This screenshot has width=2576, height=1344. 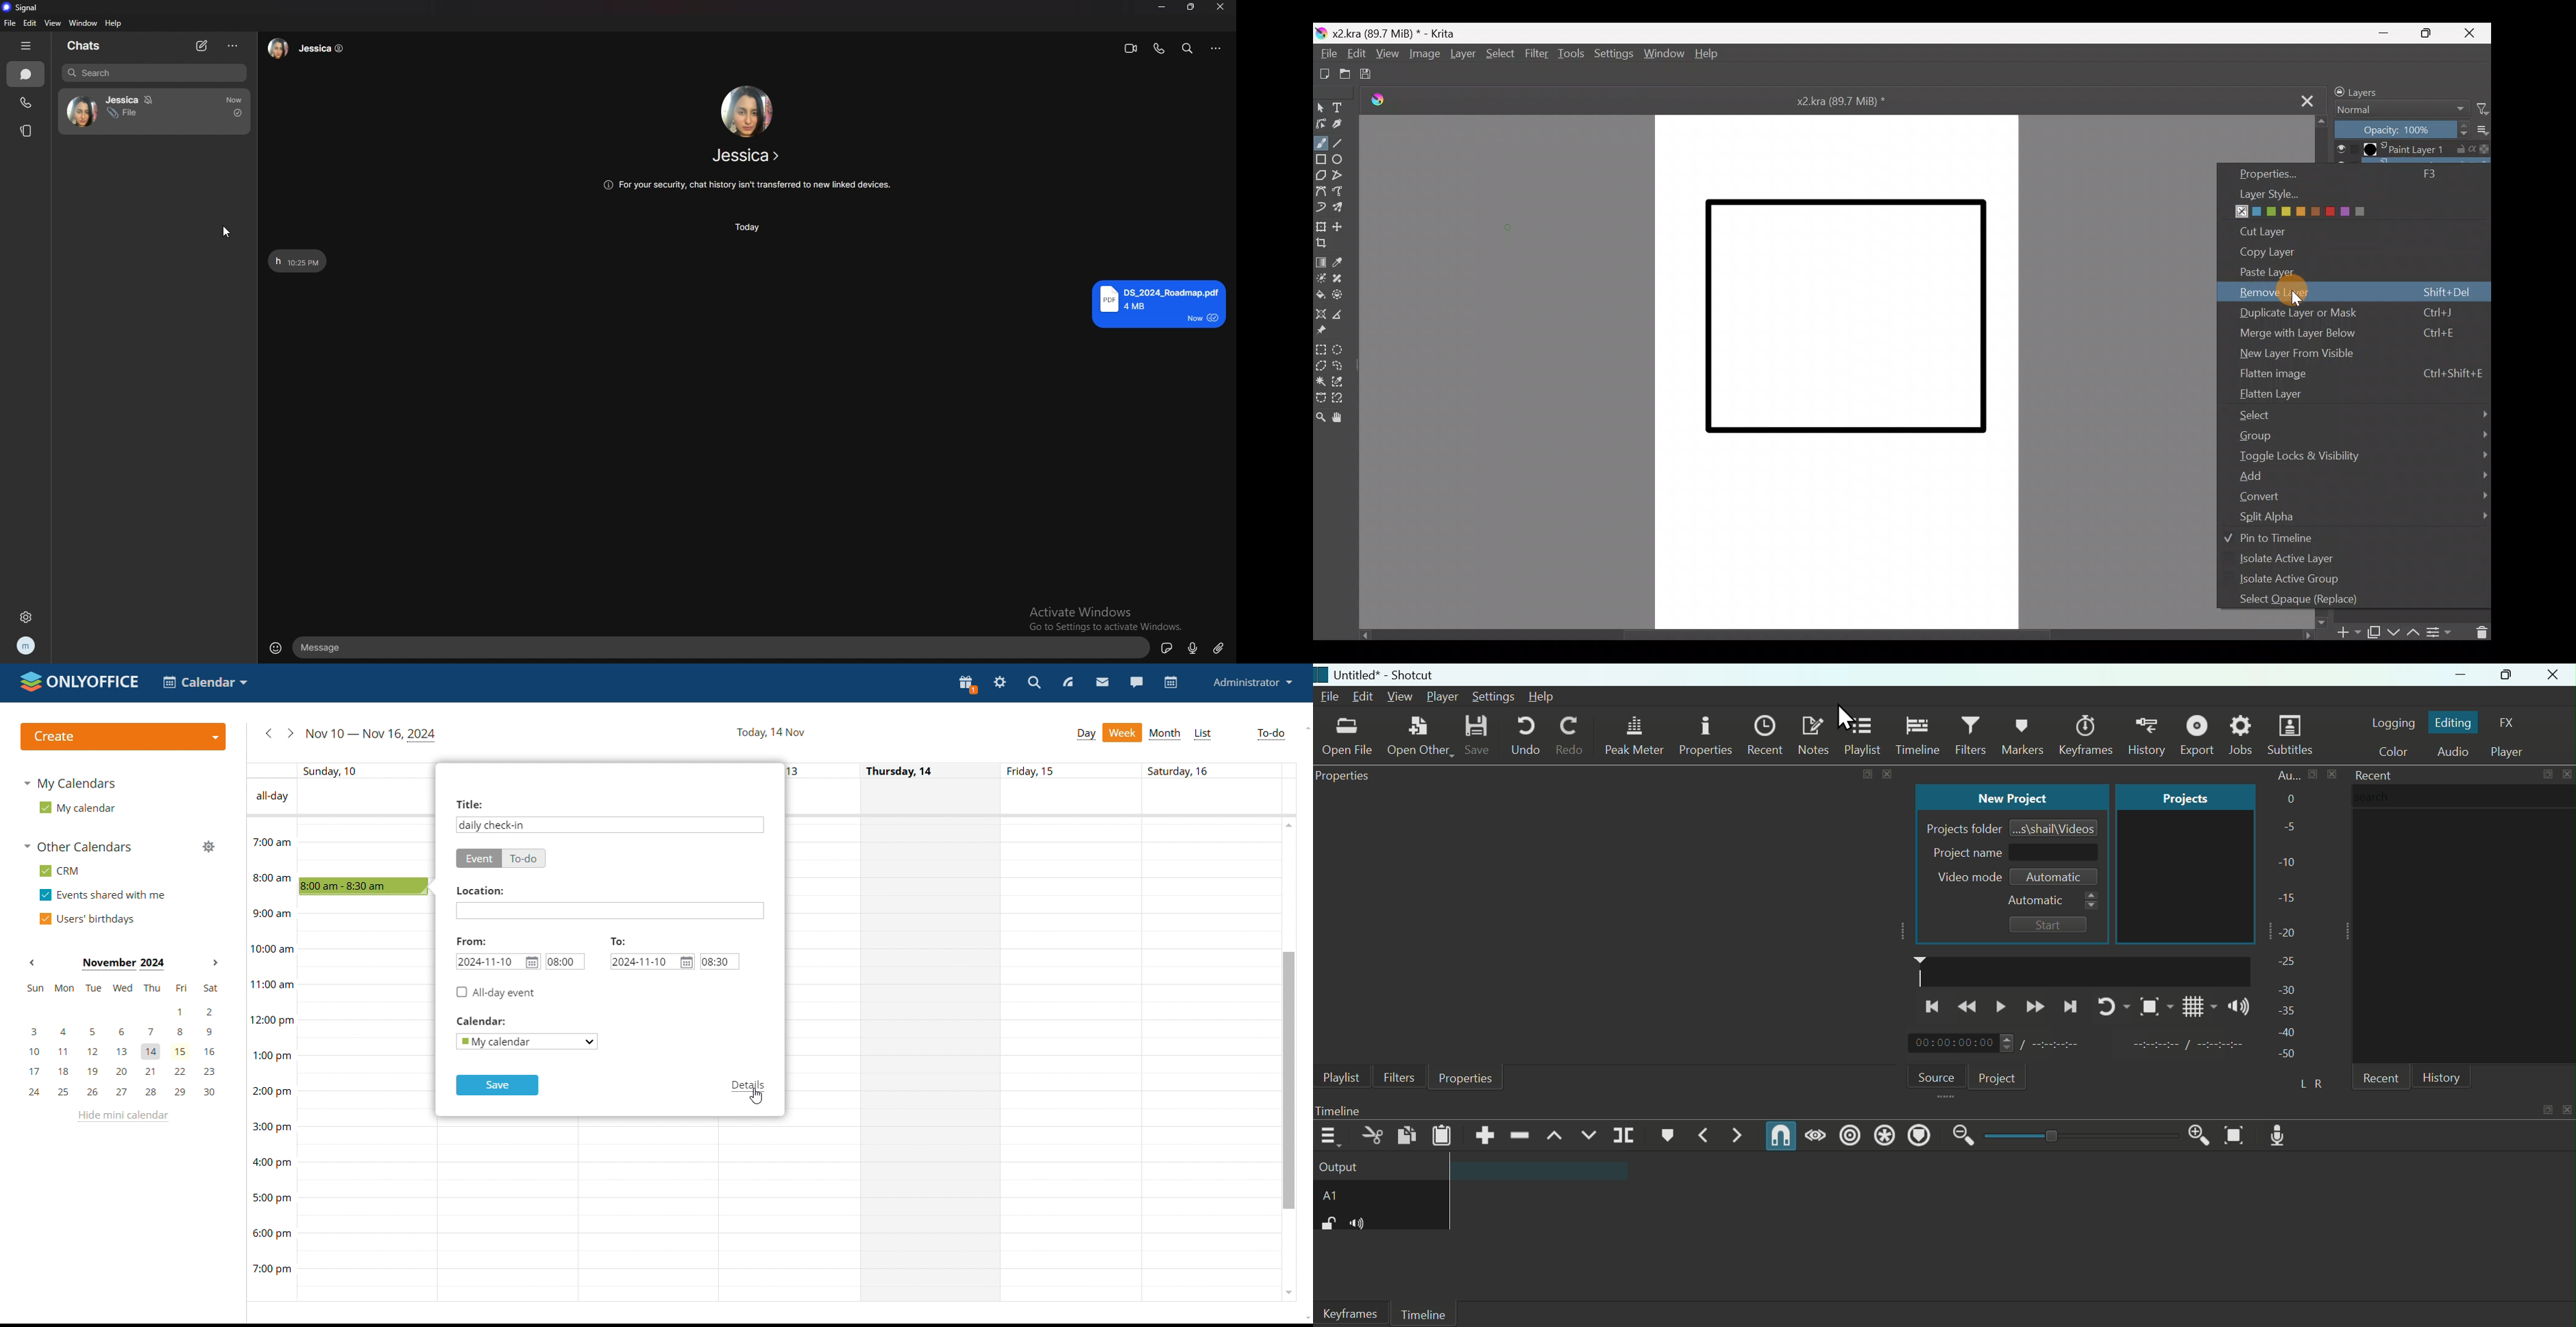 What do you see at coordinates (2237, 1006) in the screenshot?
I see `Sound` at bounding box center [2237, 1006].